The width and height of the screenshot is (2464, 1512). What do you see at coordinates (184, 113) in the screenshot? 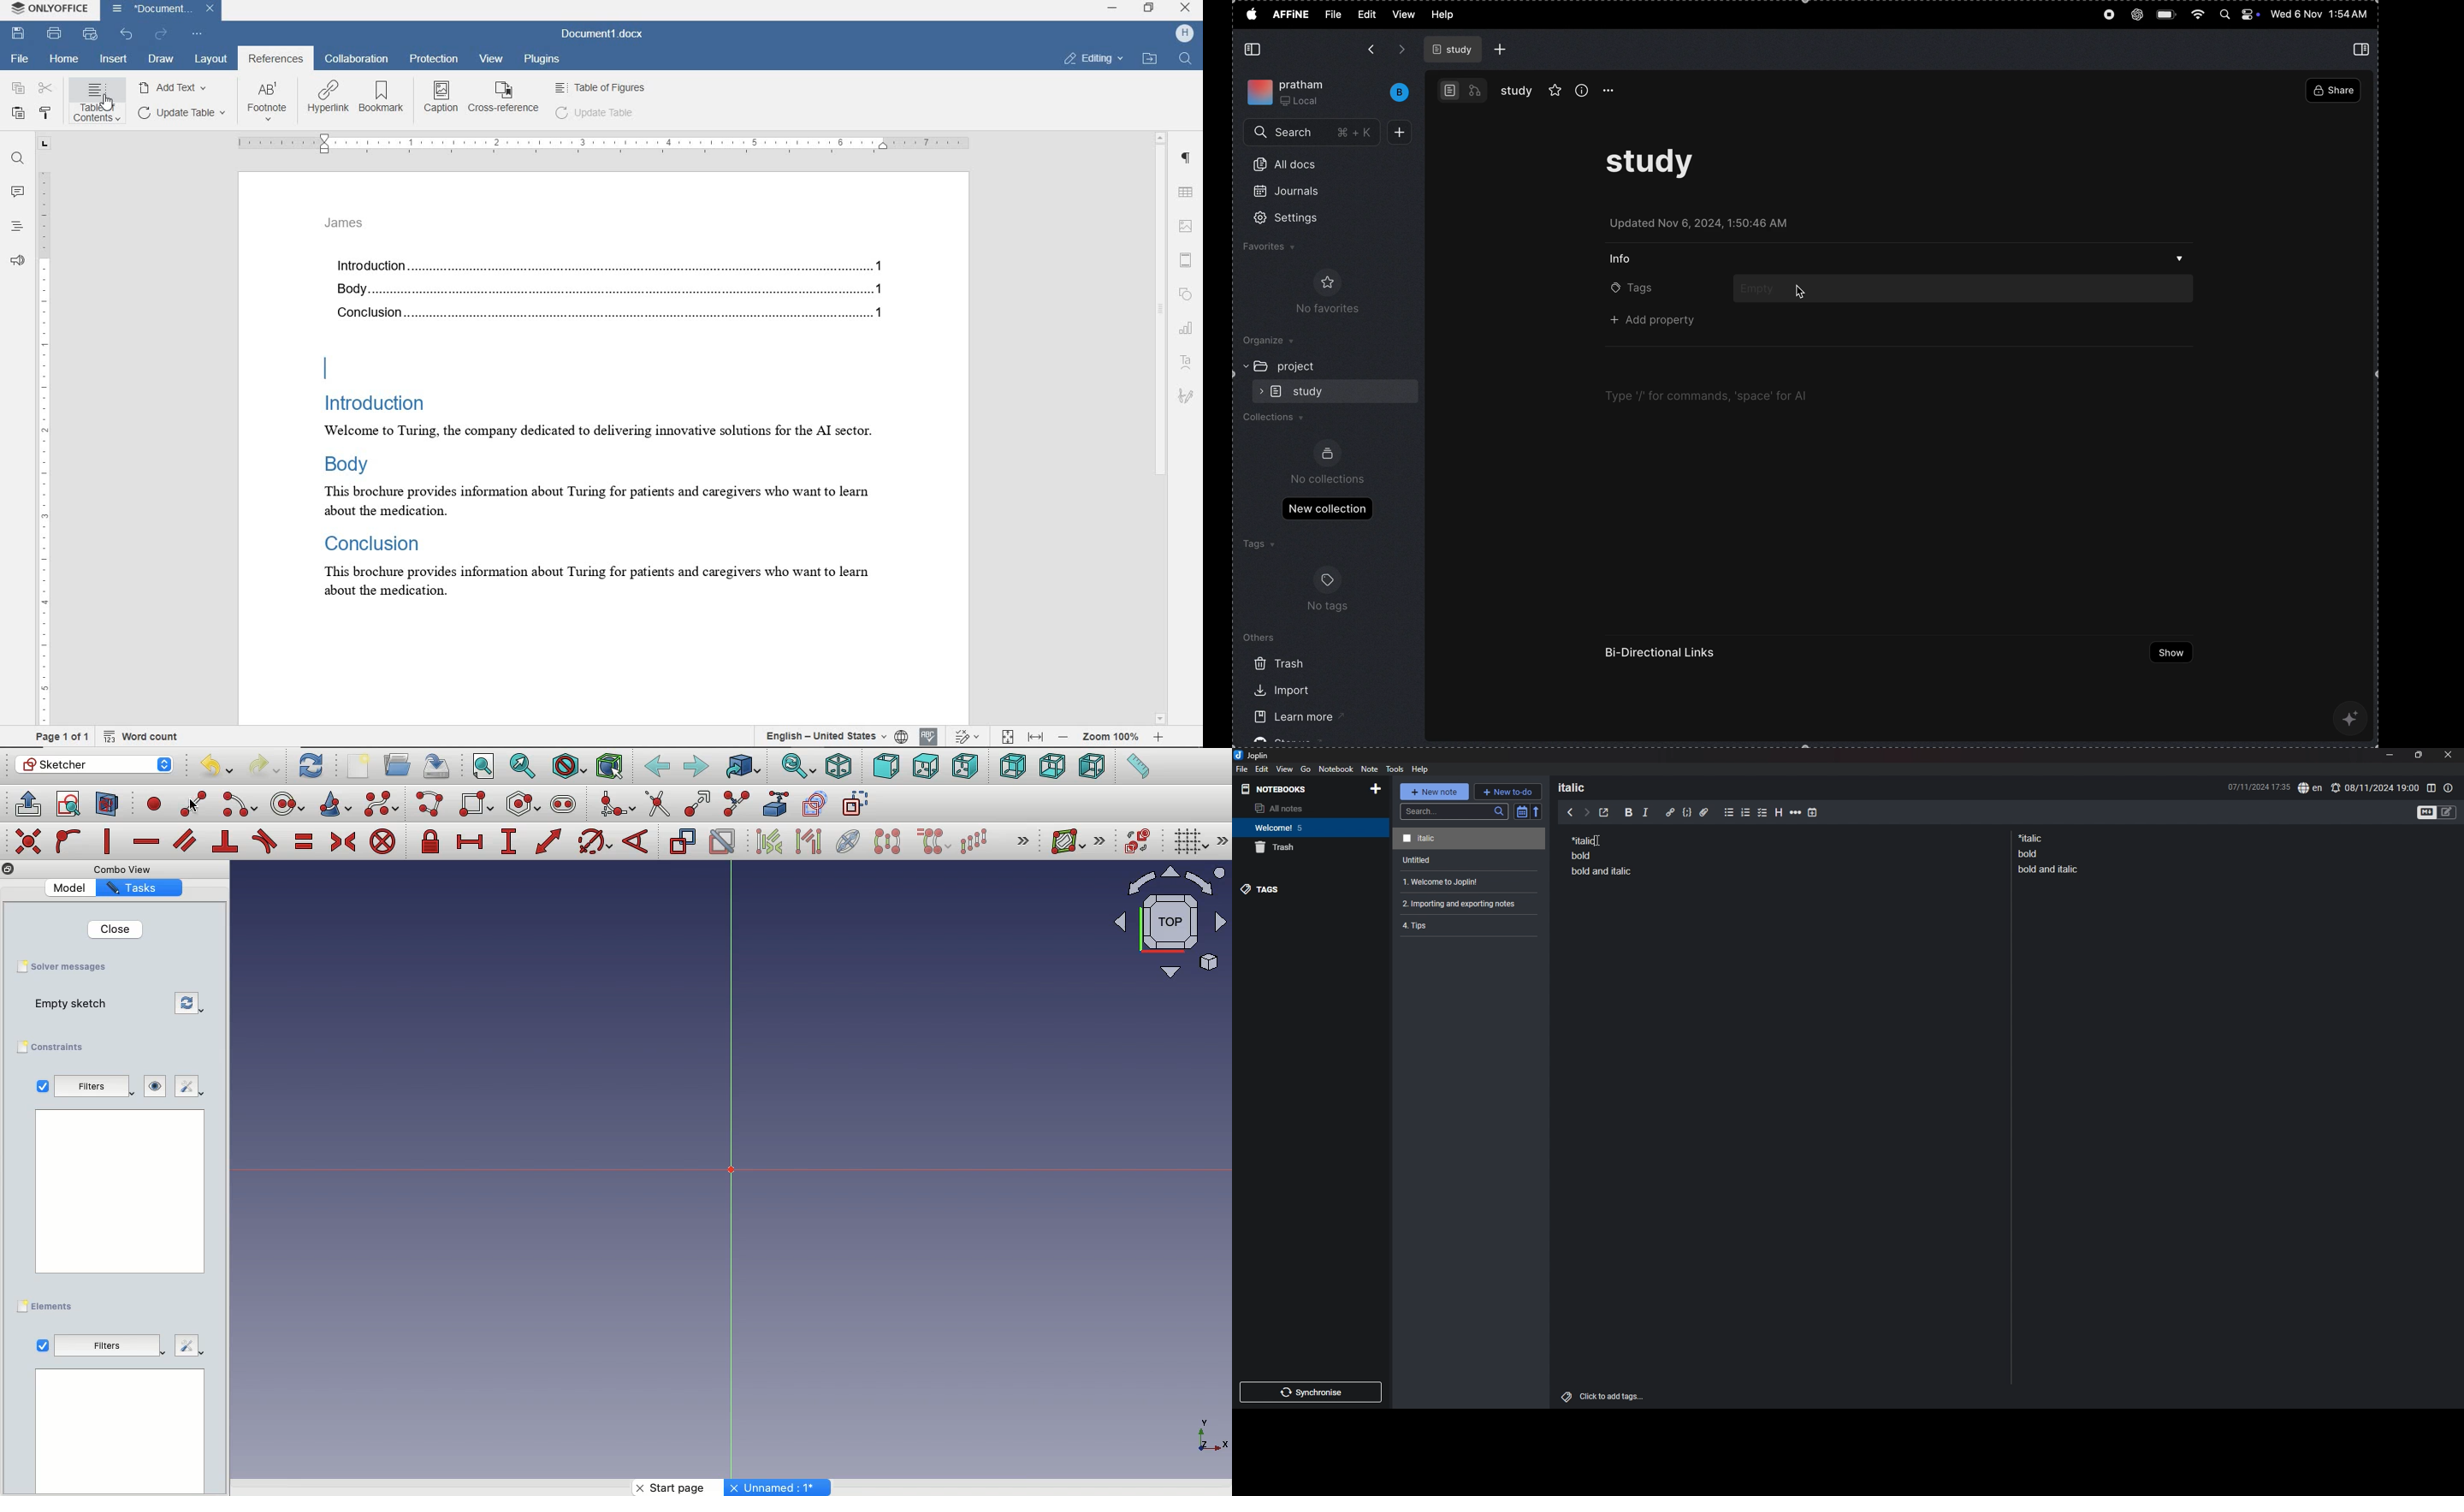
I see `update table` at bounding box center [184, 113].